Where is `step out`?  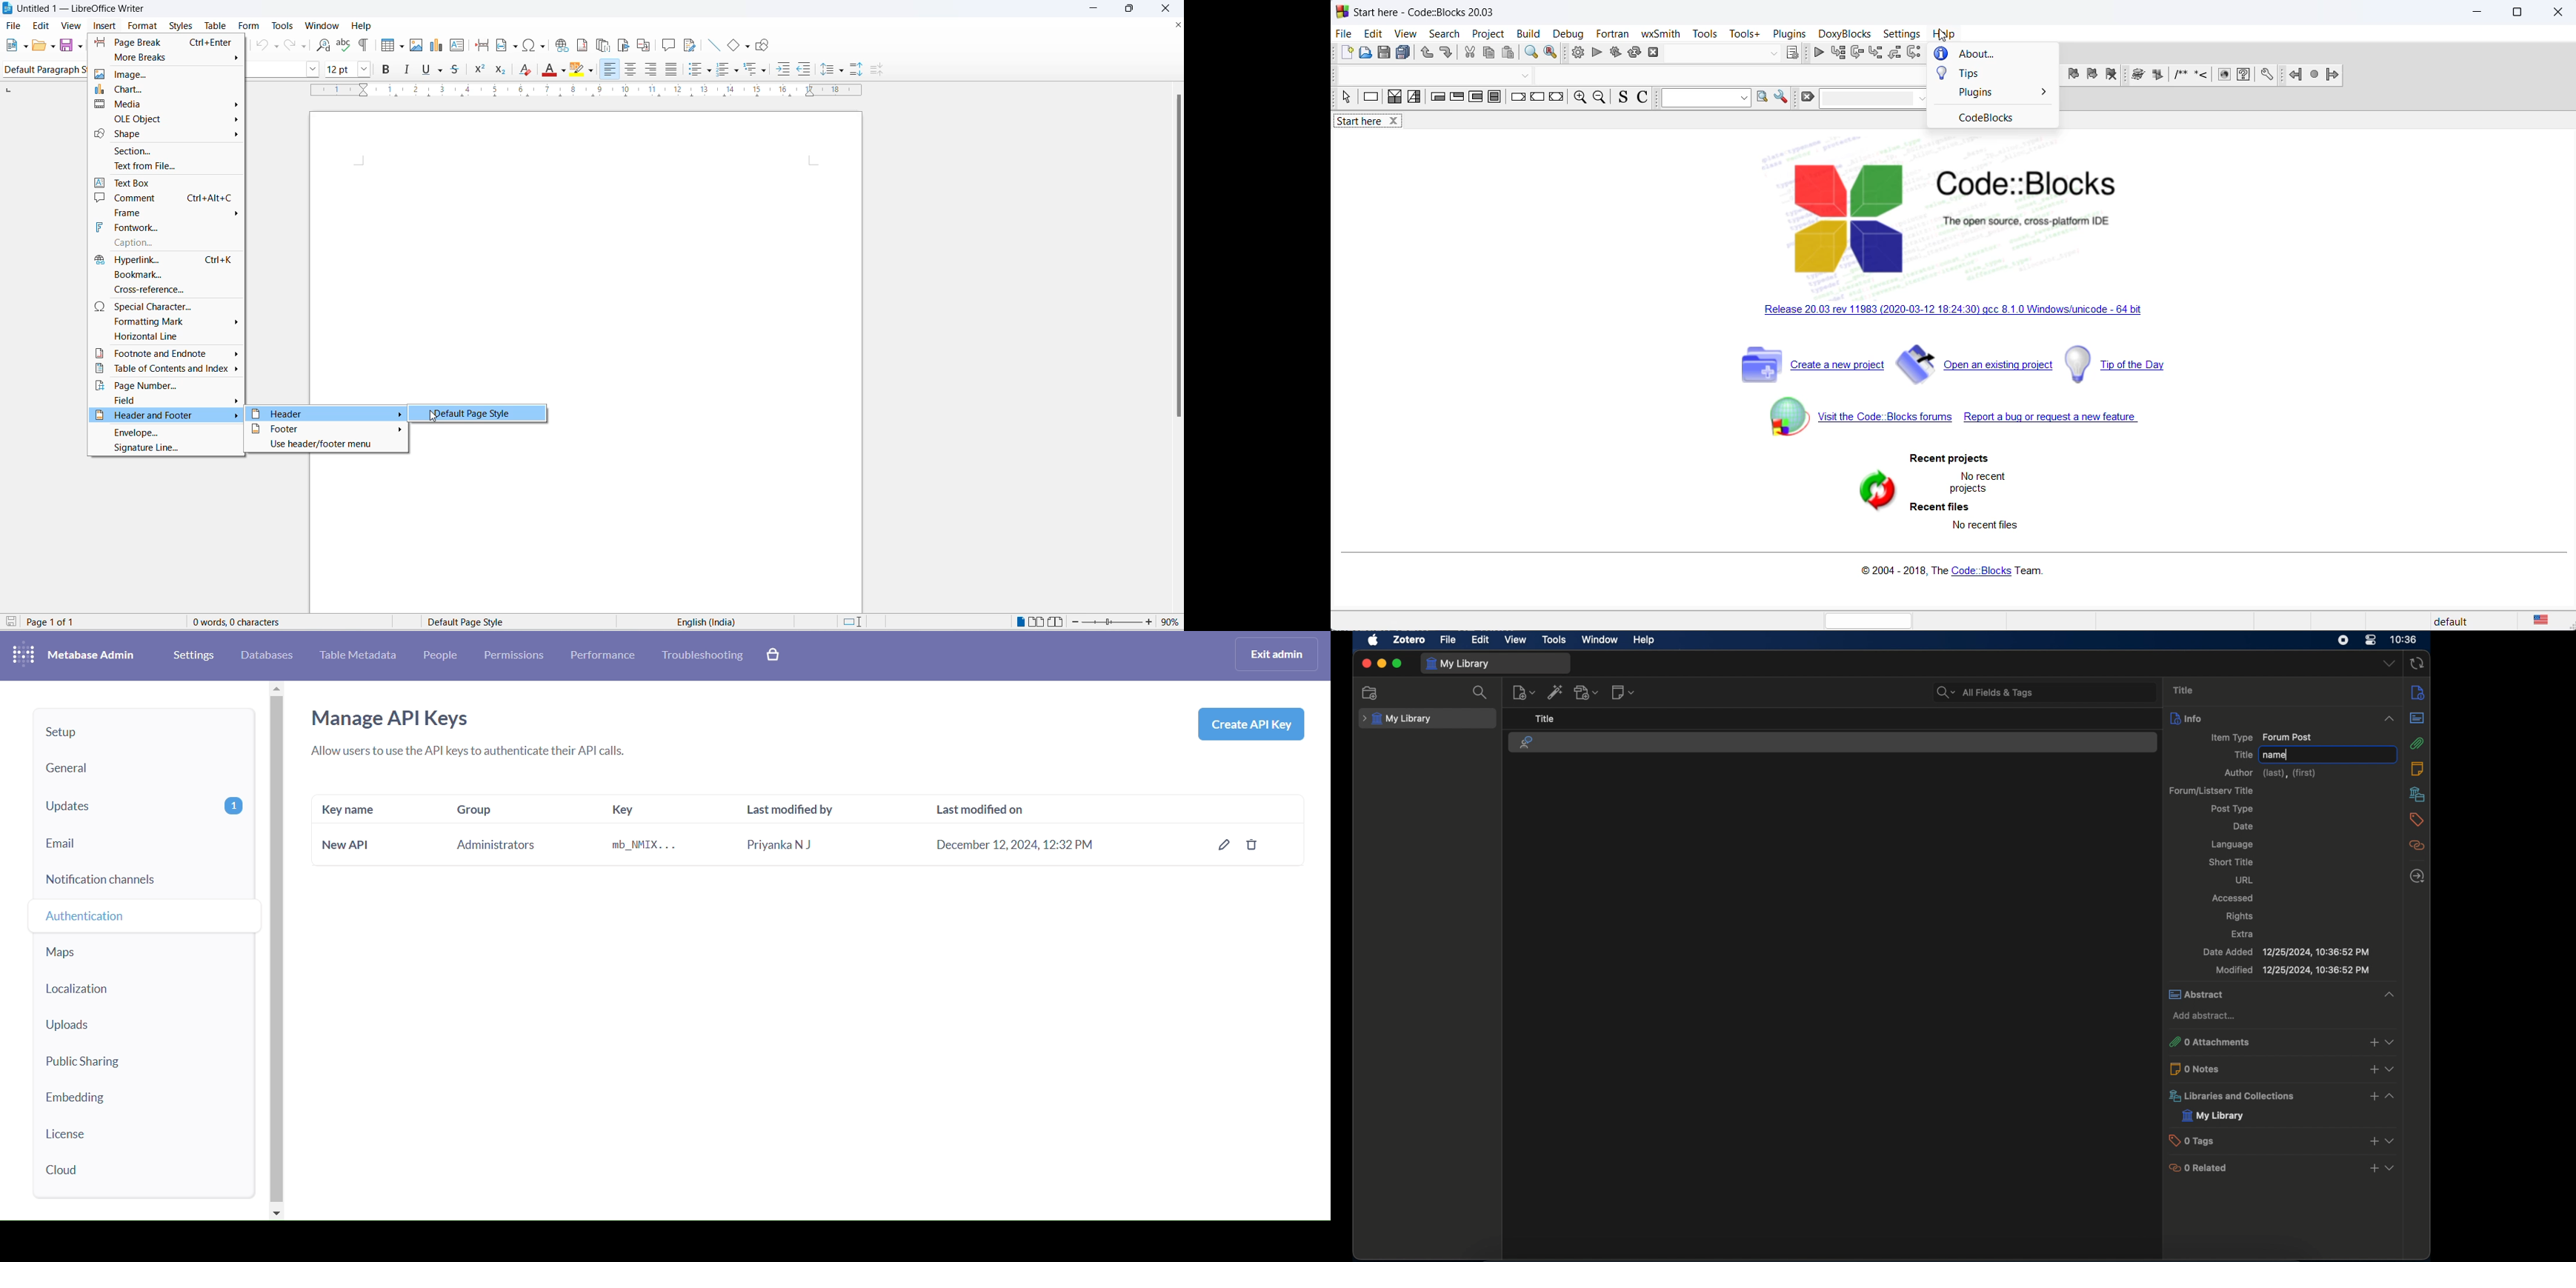
step out is located at coordinates (1895, 52).